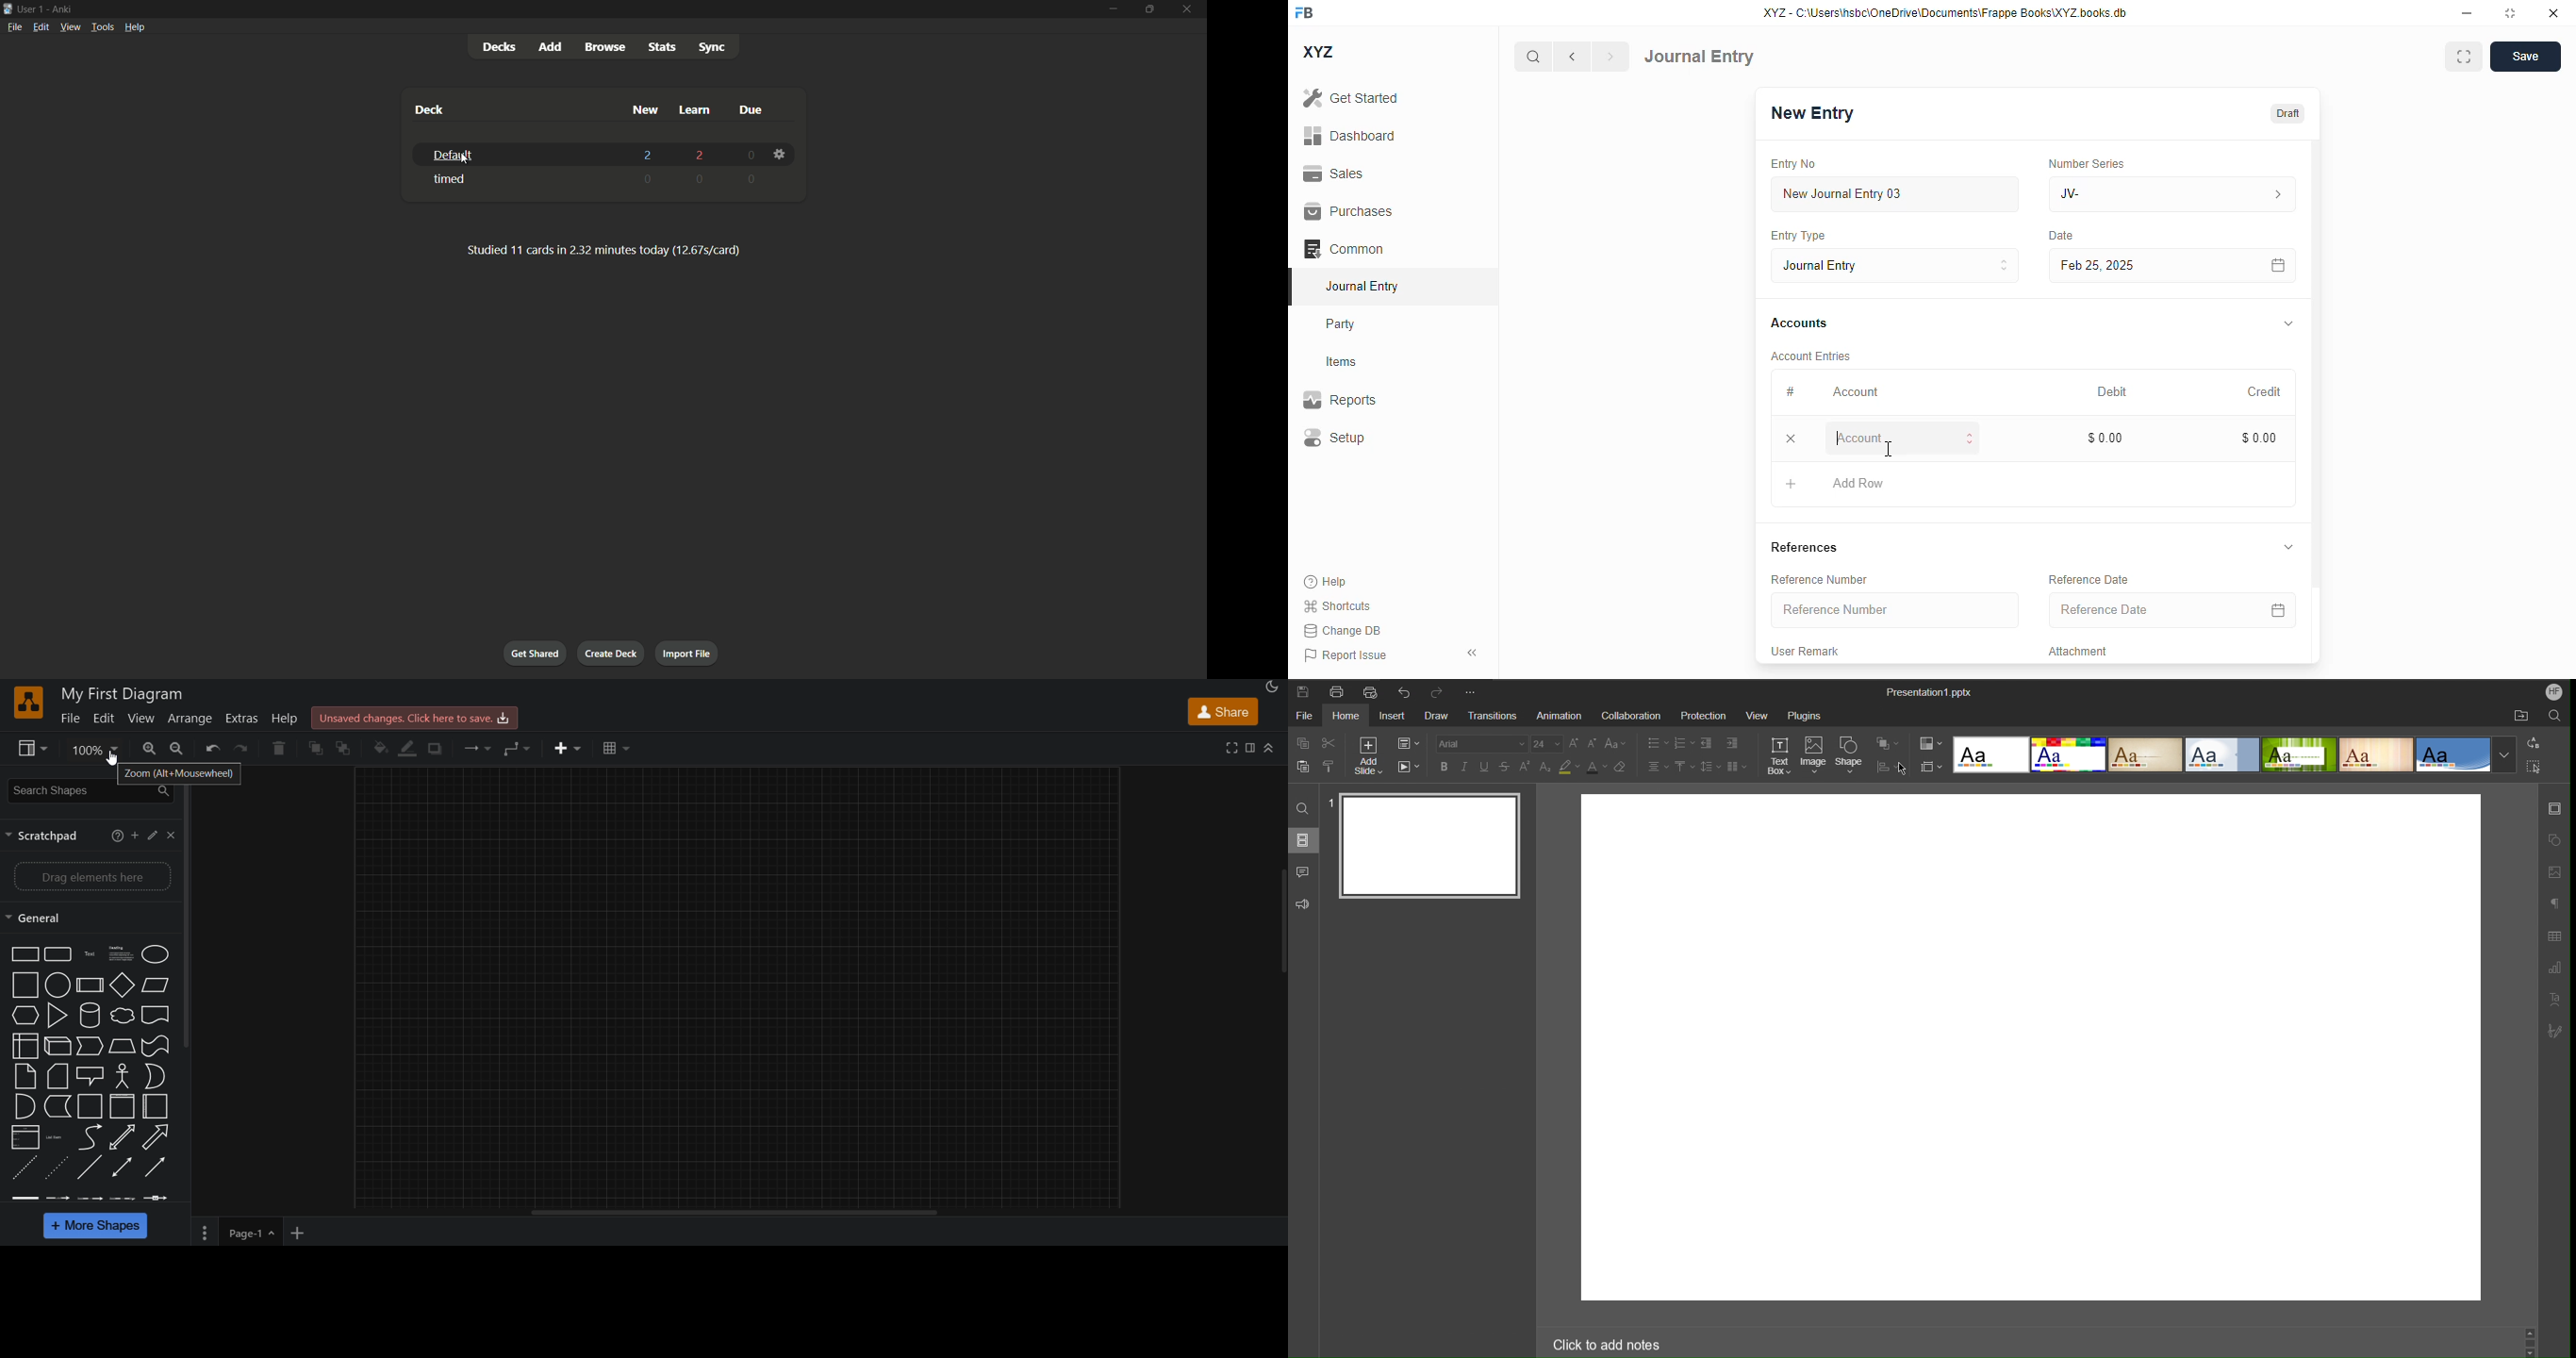  What do you see at coordinates (113, 758) in the screenshot?
I see `cursor` at bounding box center [113, 758].